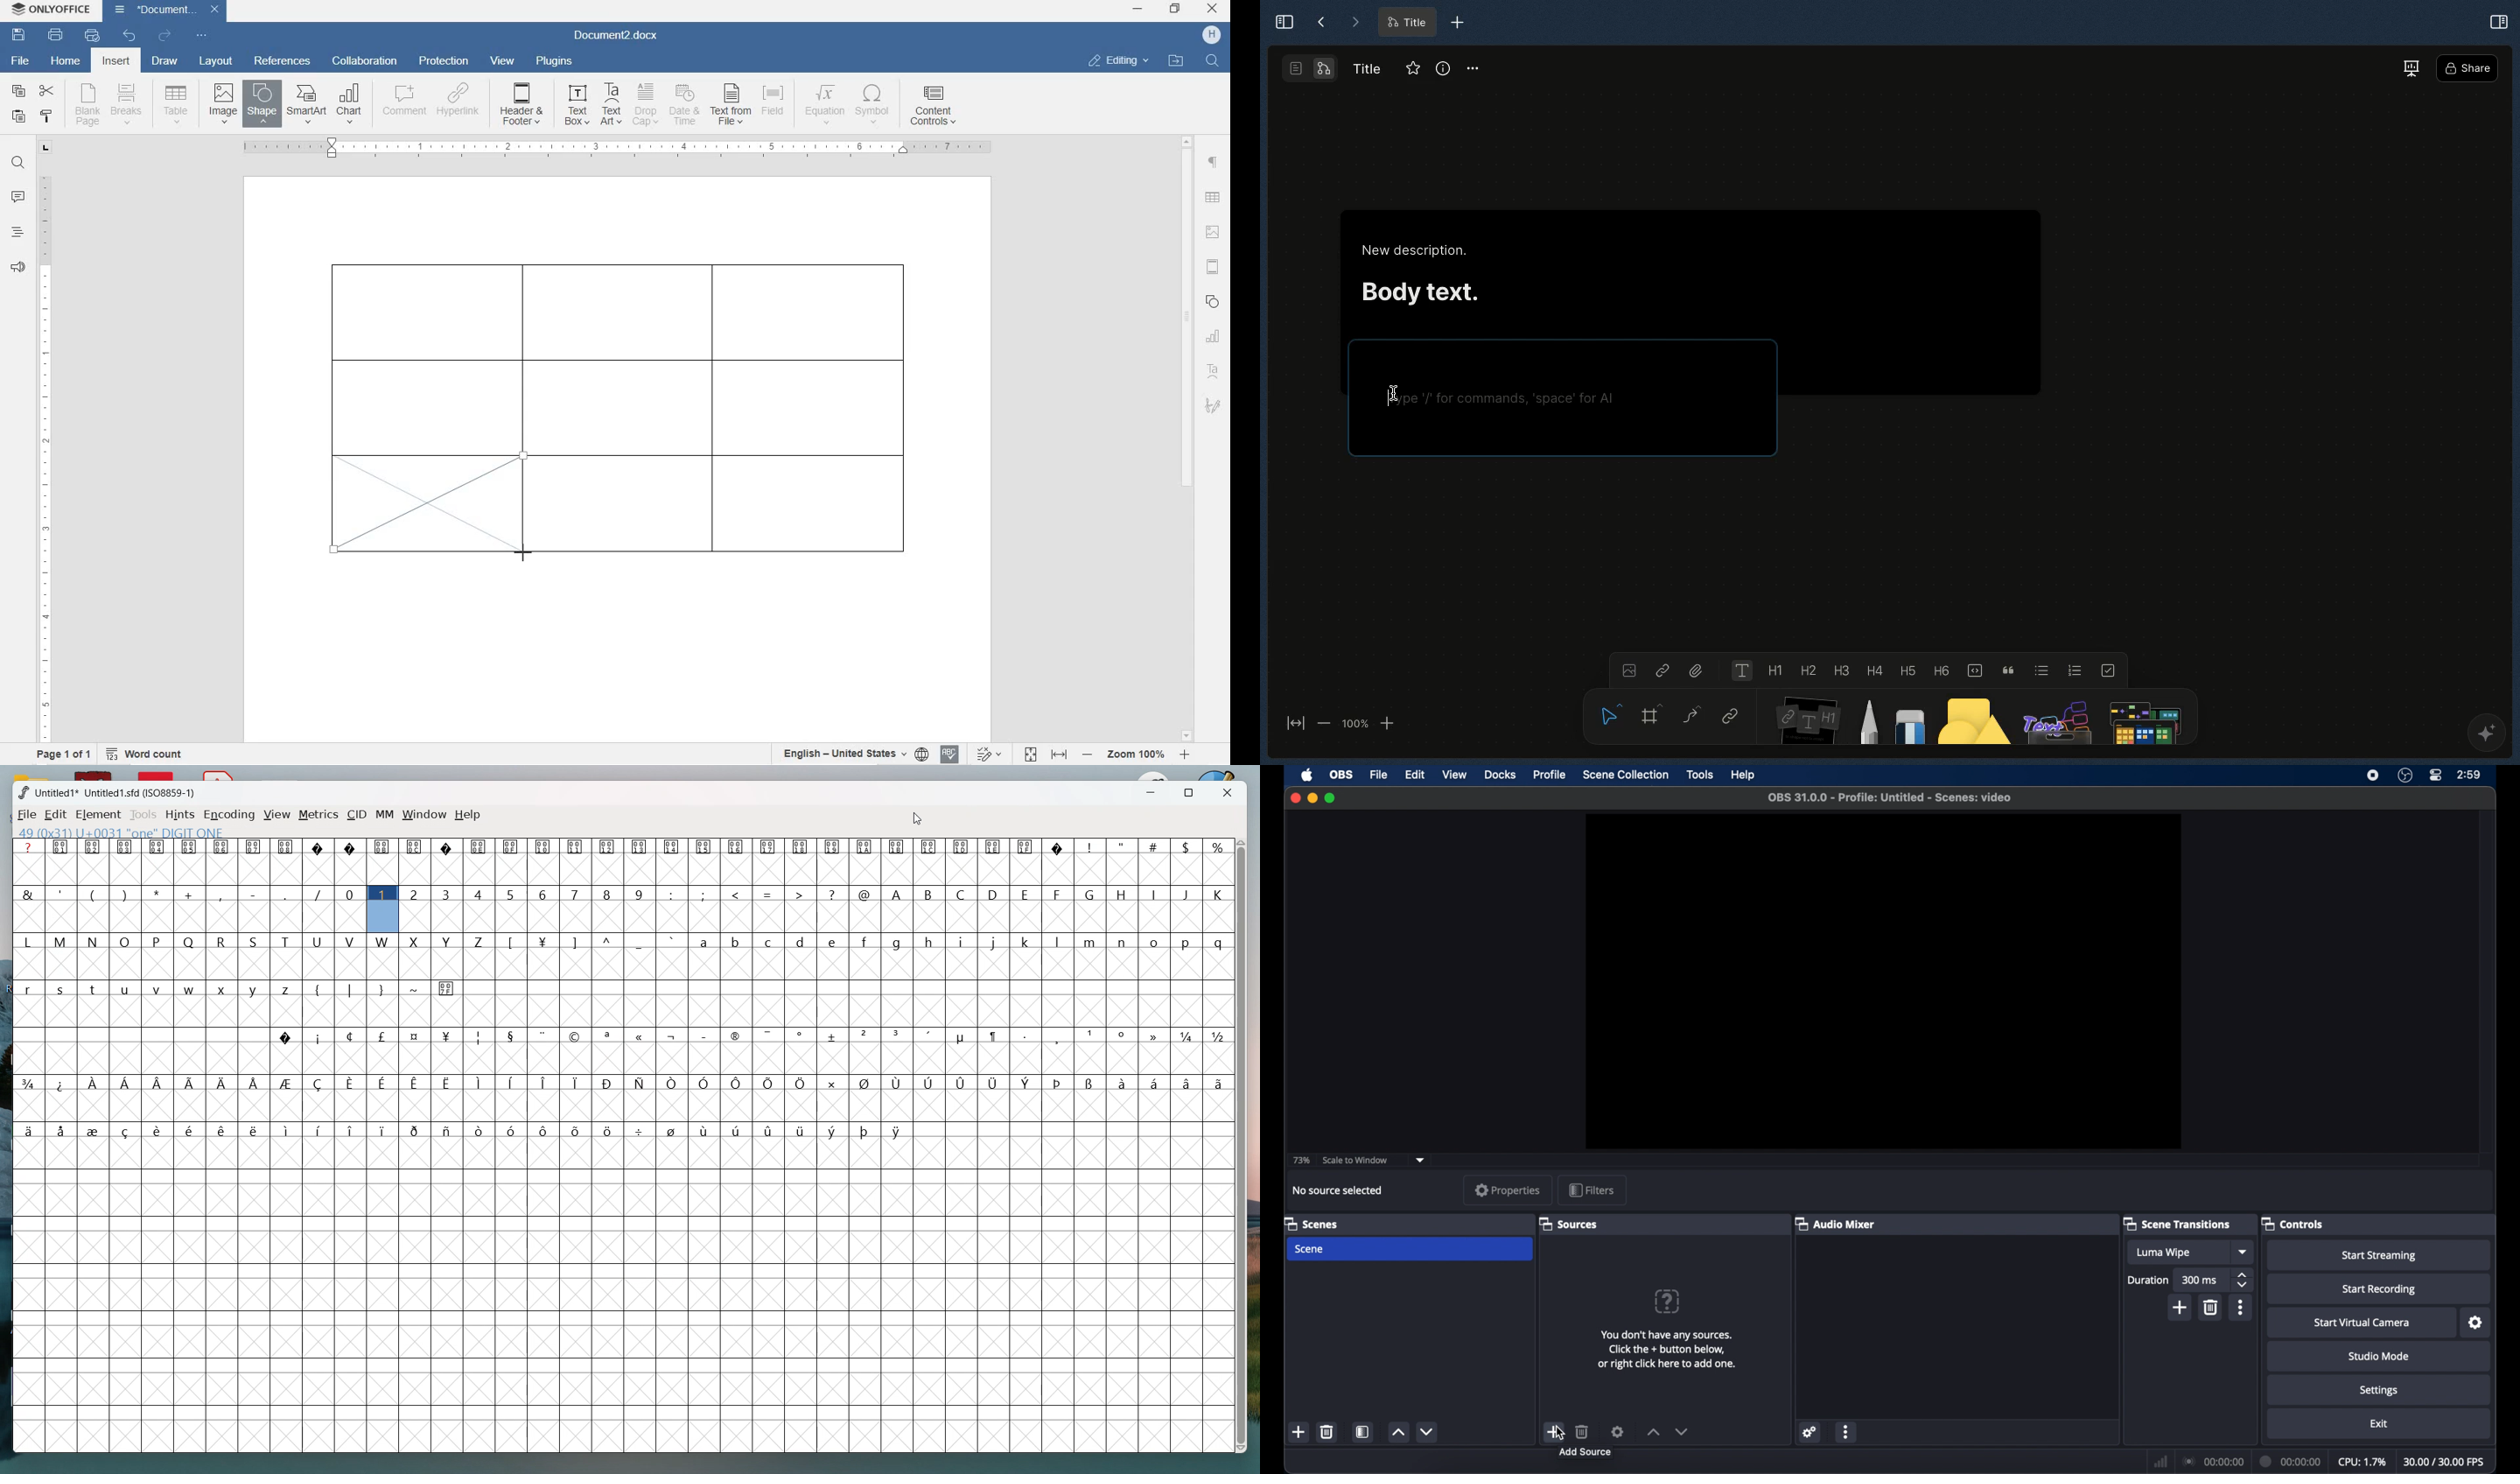 Image resolution: width=2520 pixels, height=1484 pixels. What do you see at coordinates (2142, 718) in the screenshot?
I see `Search file or anything` at bounding box center [2142, 718].